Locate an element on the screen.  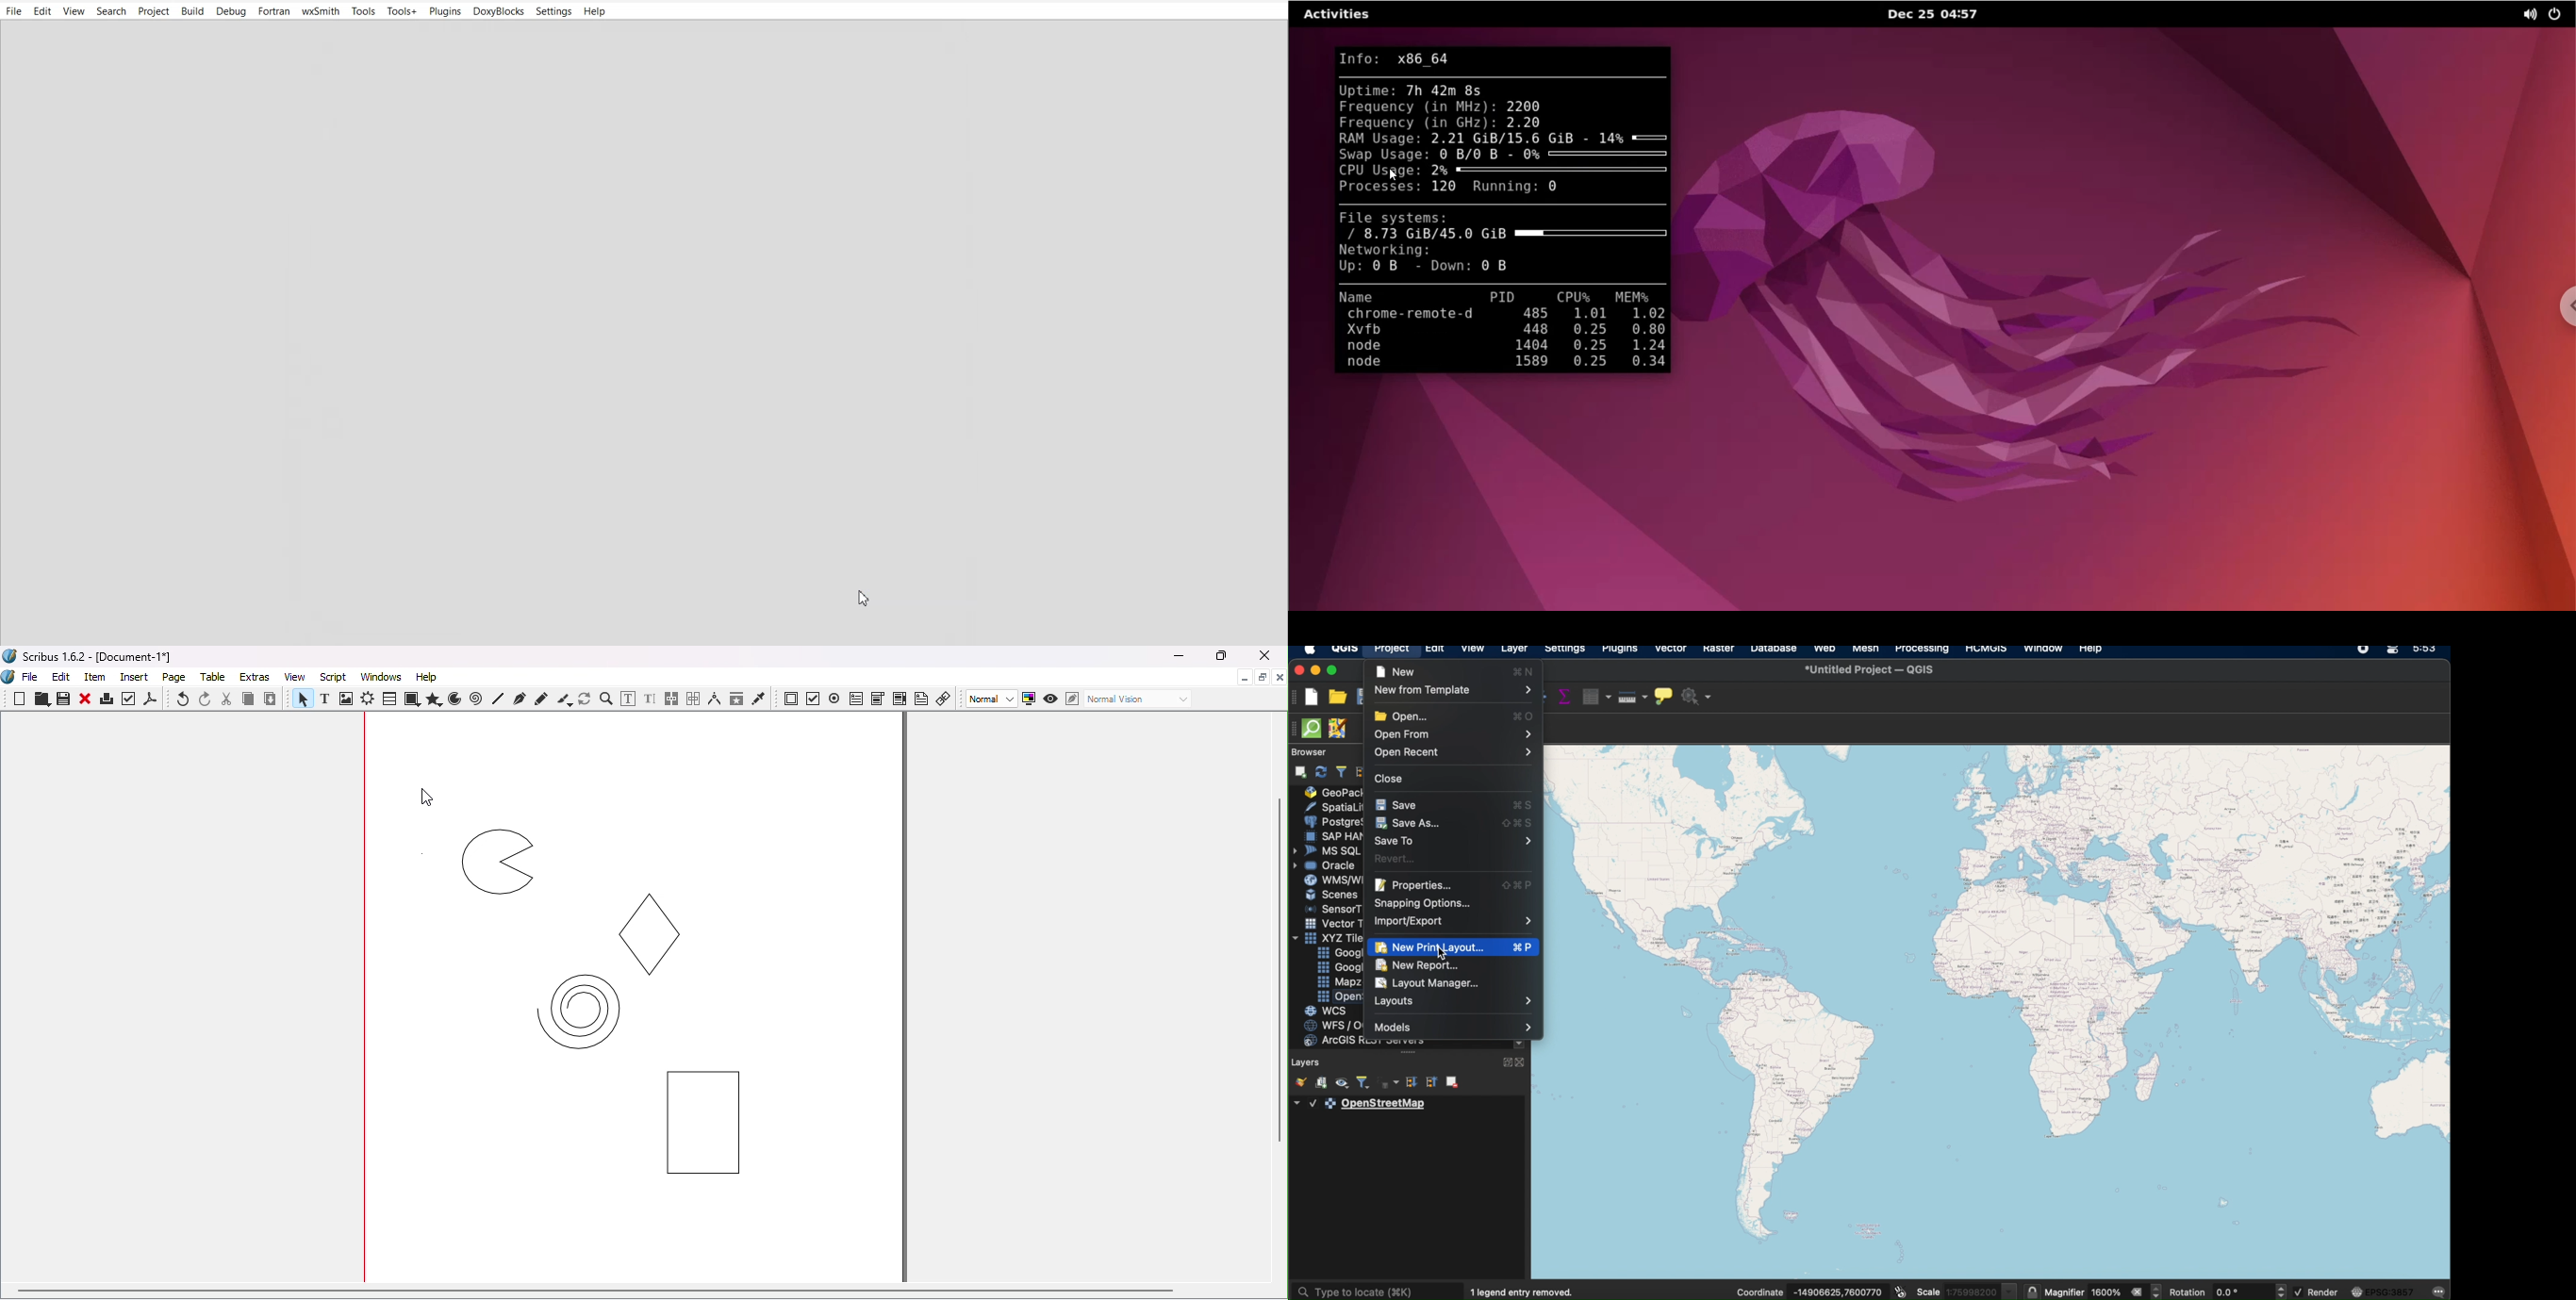
control center is located at coordinates (2394, 652).